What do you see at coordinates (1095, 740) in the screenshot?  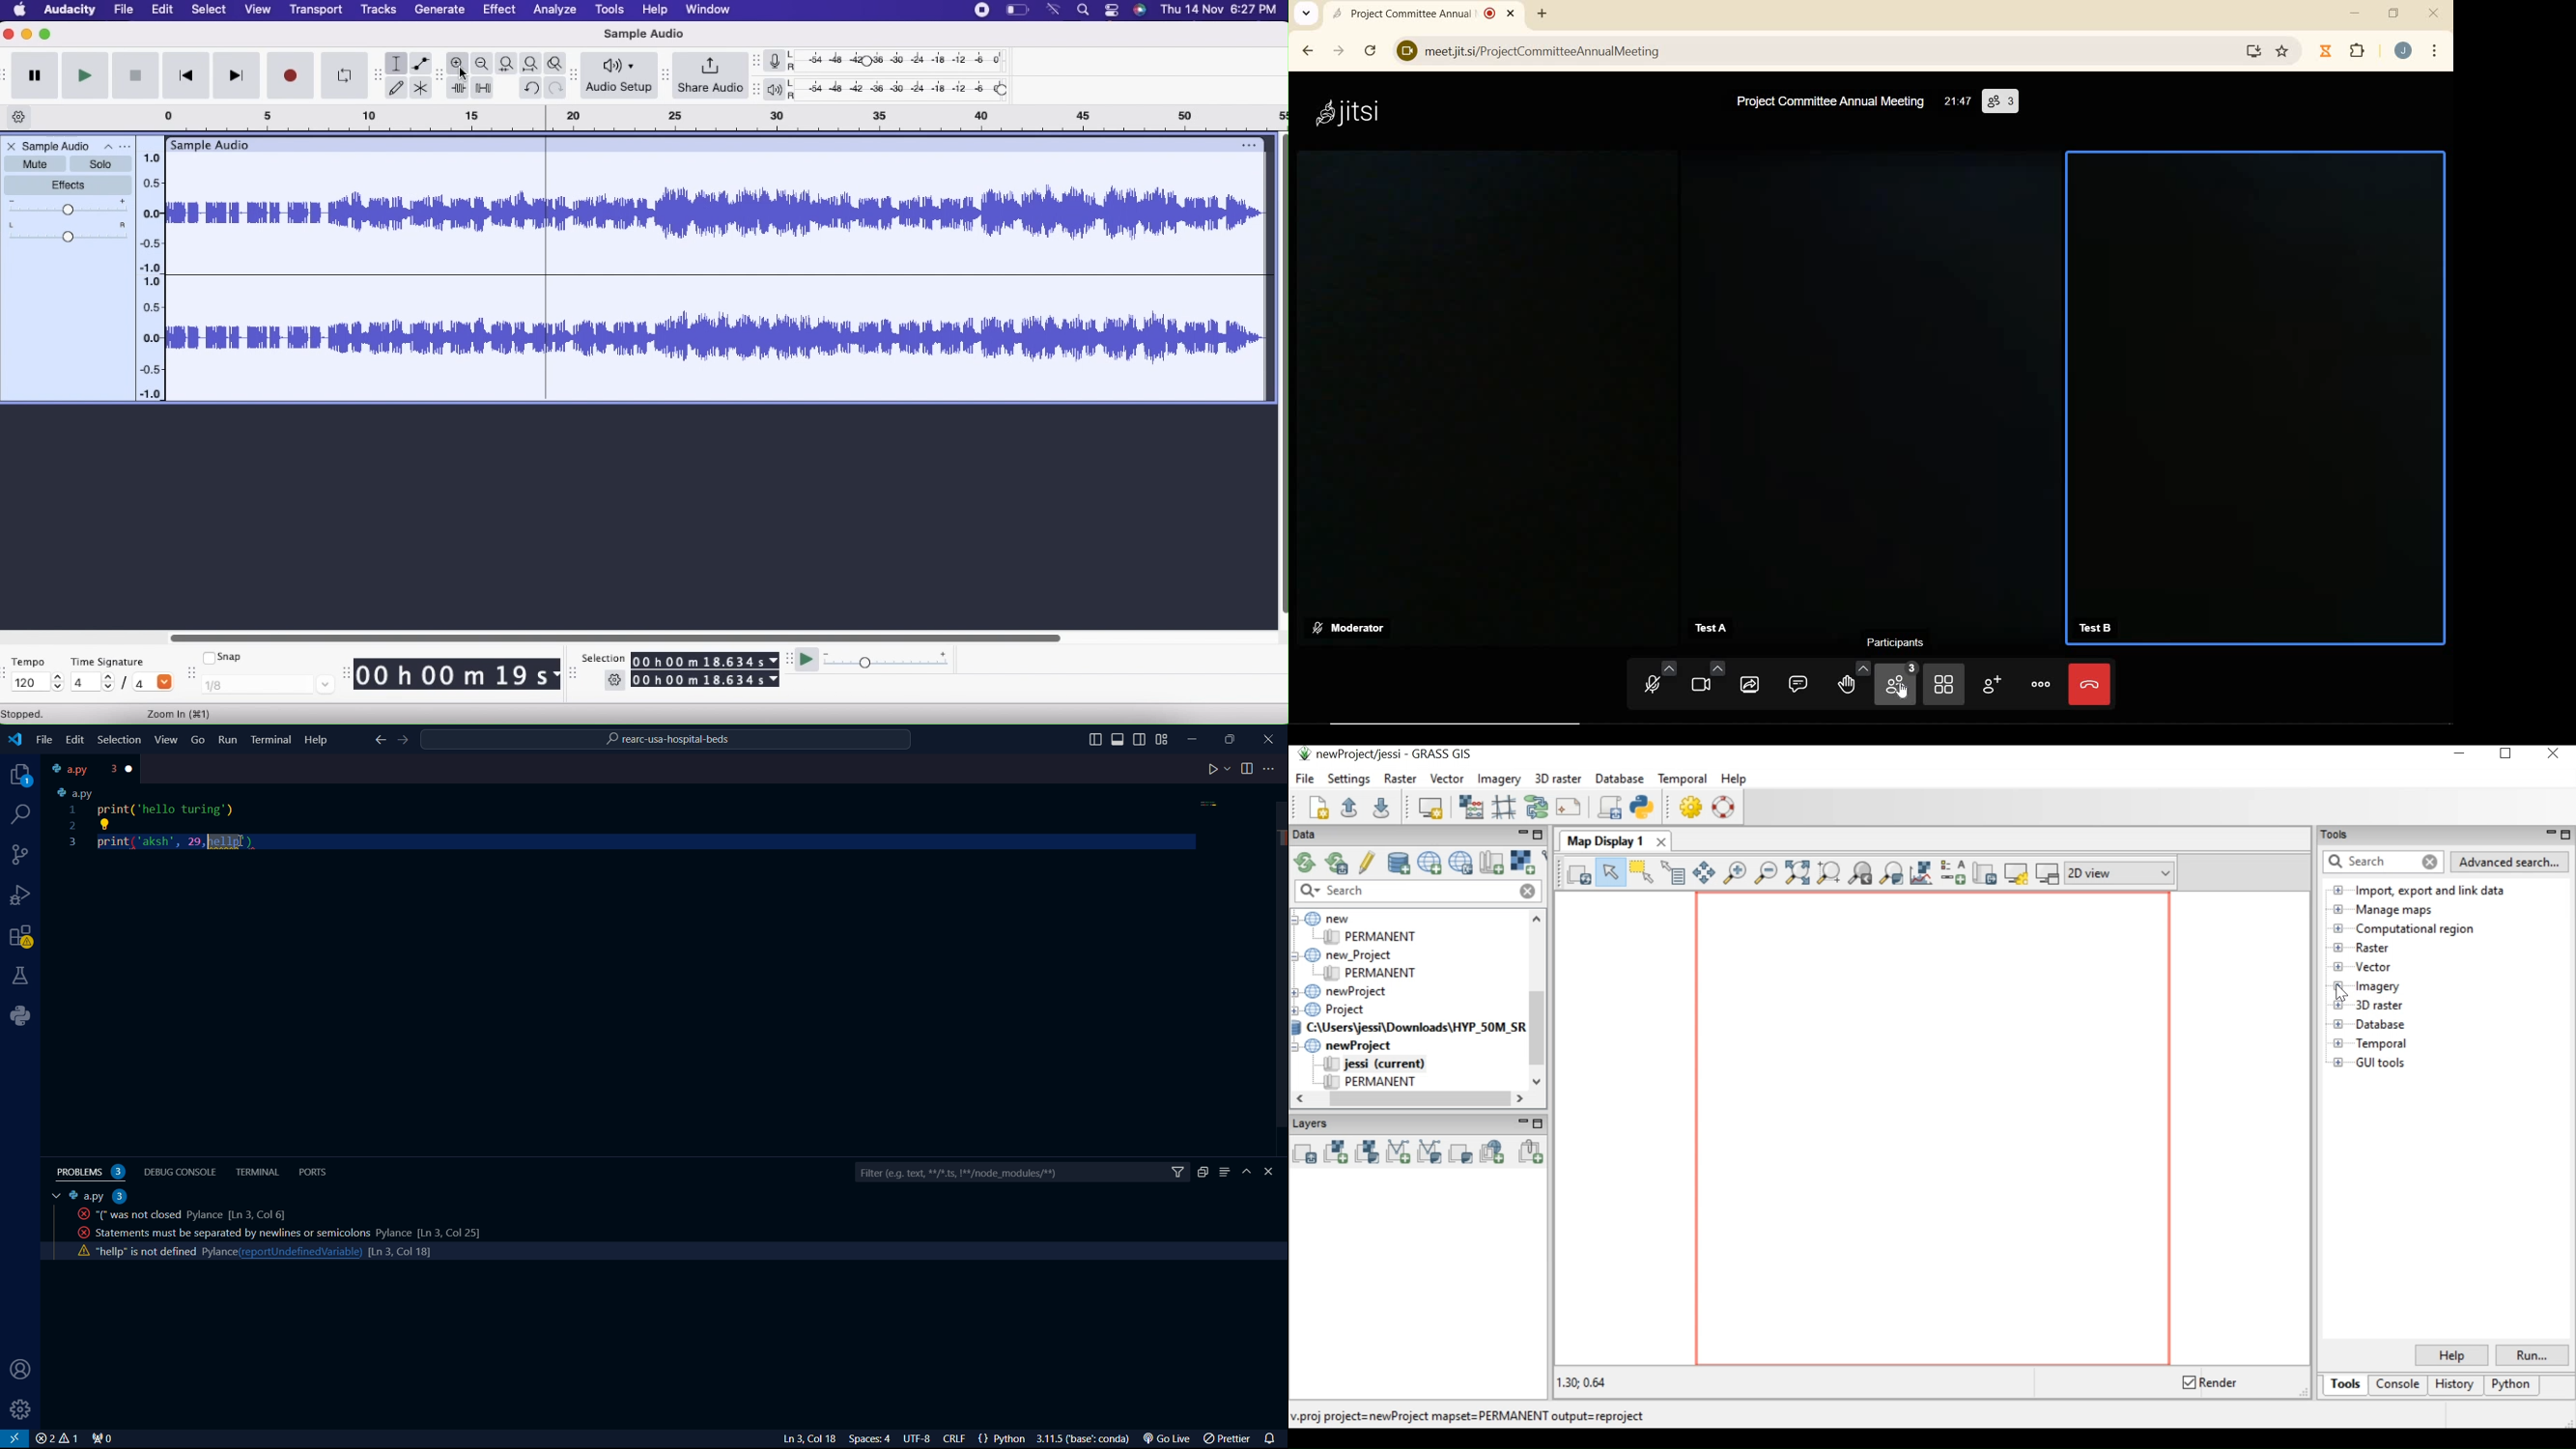 I see `toggle sidebar` at bounding box center [1095, 740].